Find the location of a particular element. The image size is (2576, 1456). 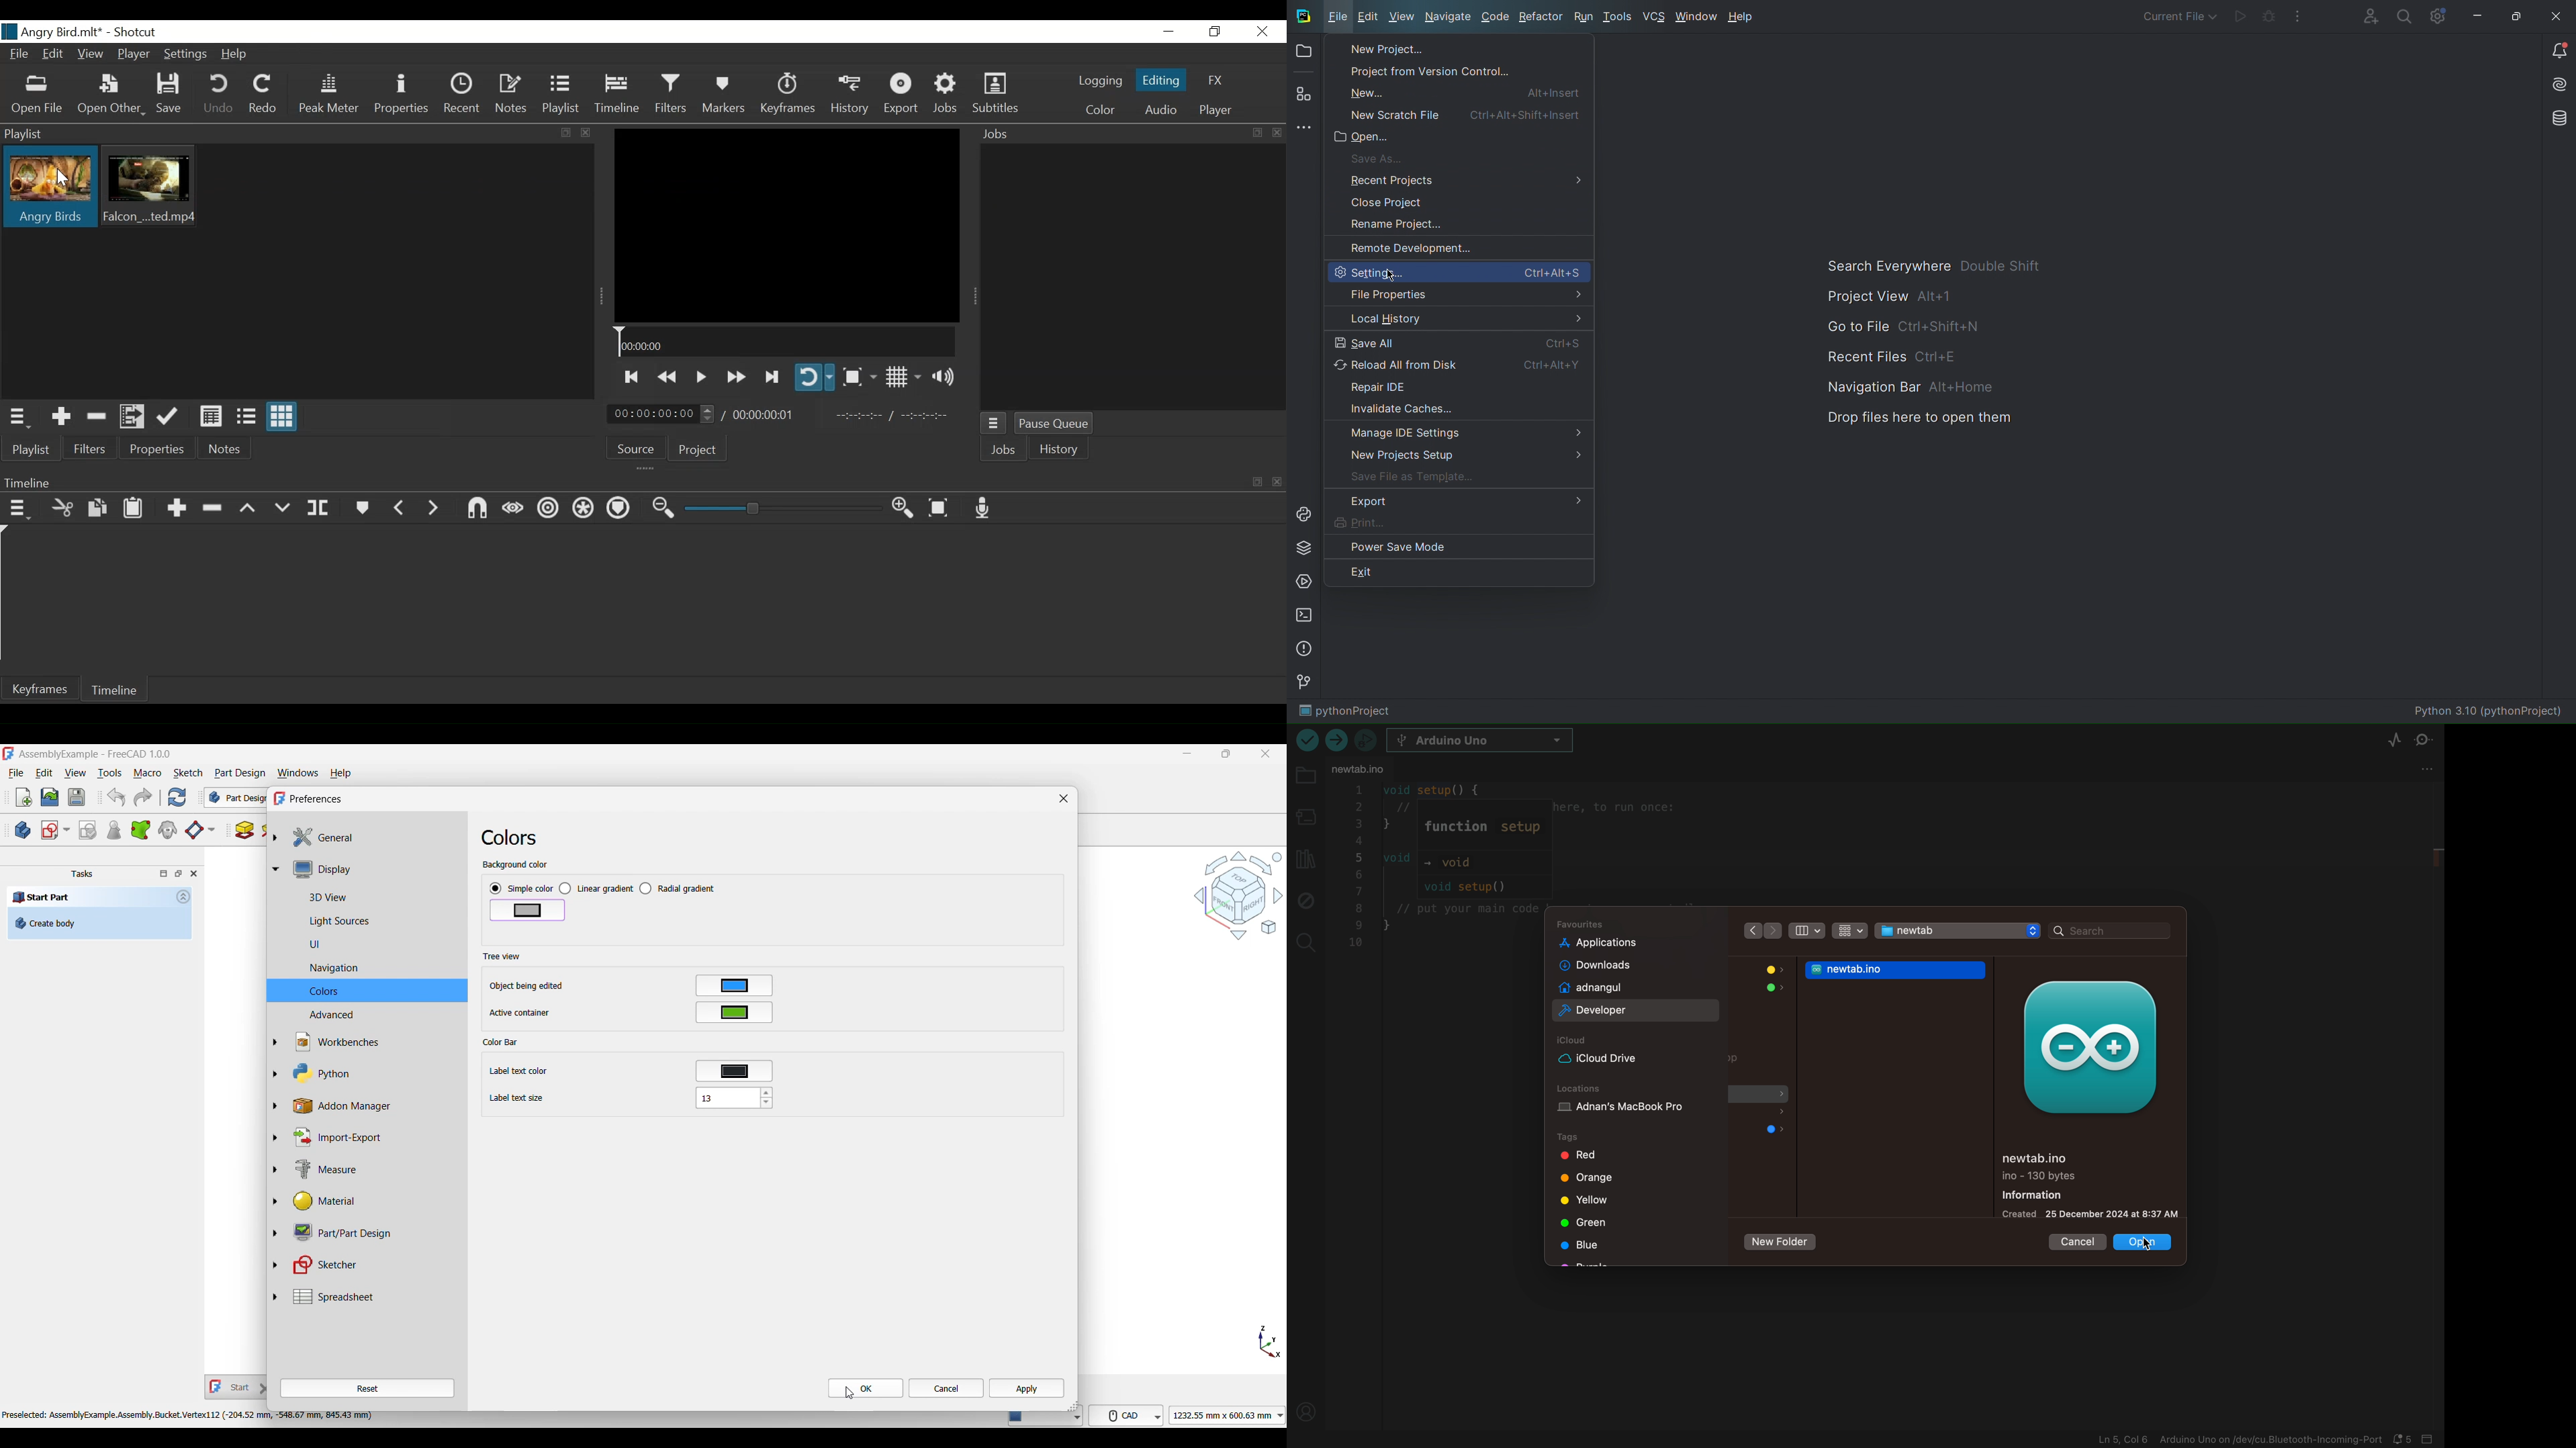

Snap is located at coordinates (475, 509).